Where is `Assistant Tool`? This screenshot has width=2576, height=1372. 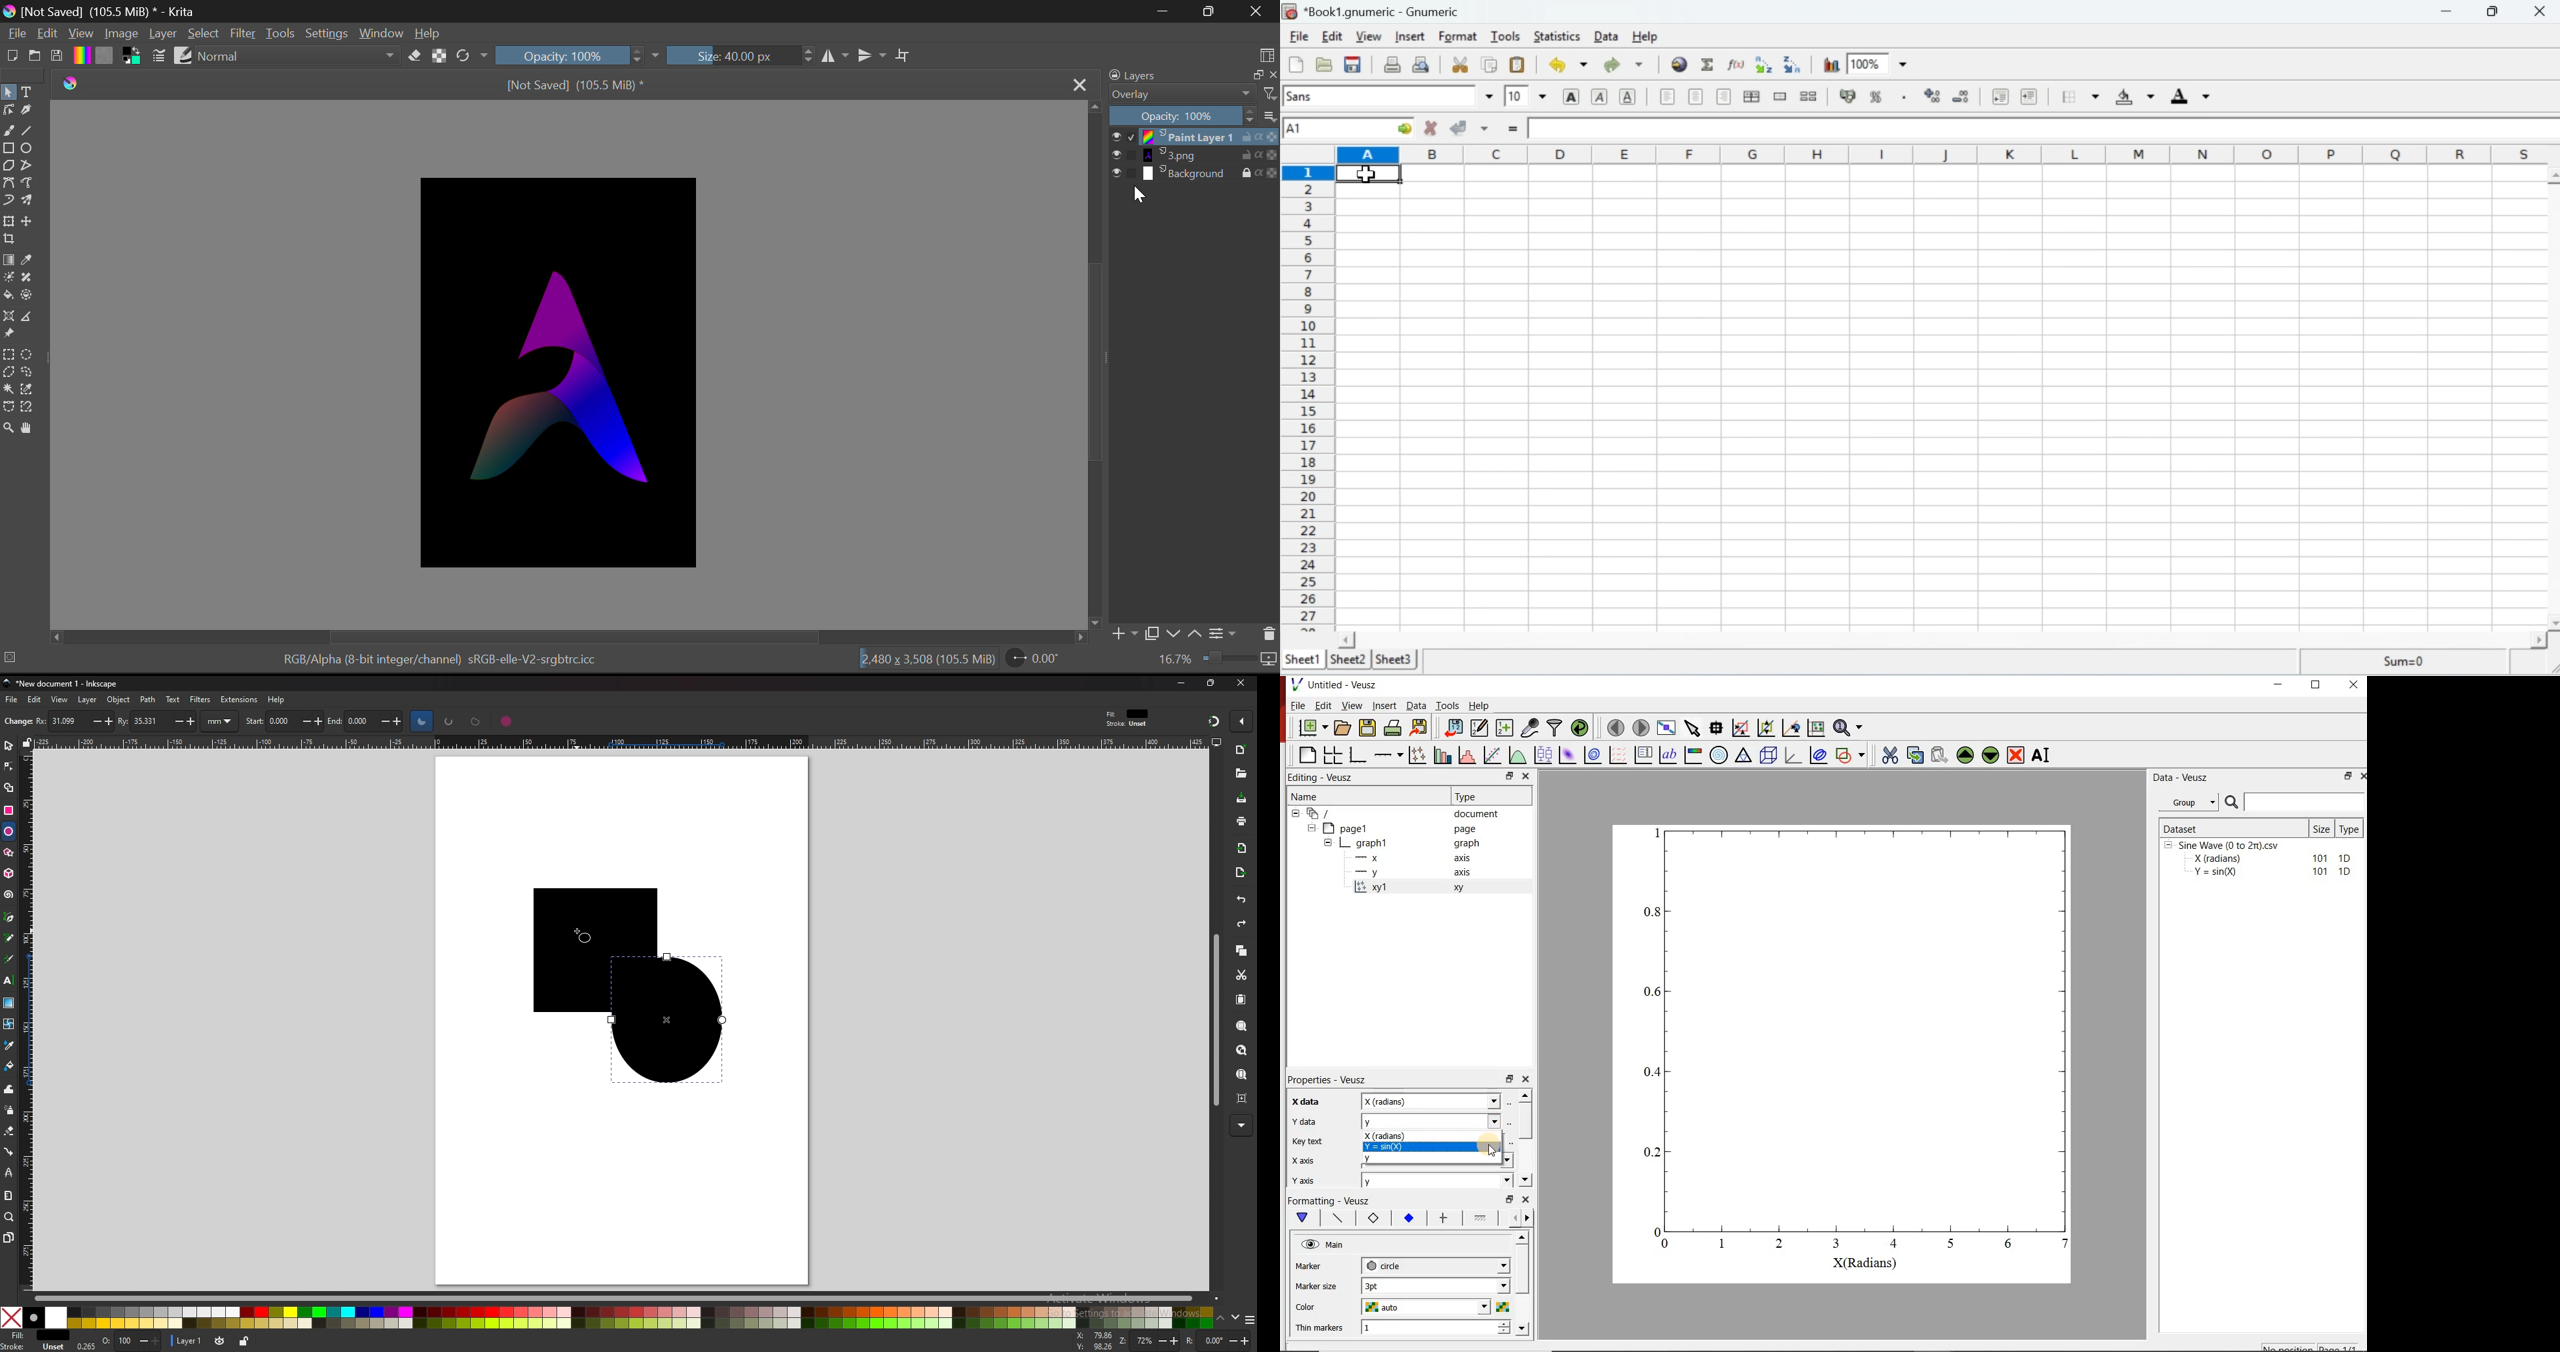 Assistant Tool is located at coordinates (11, 317).